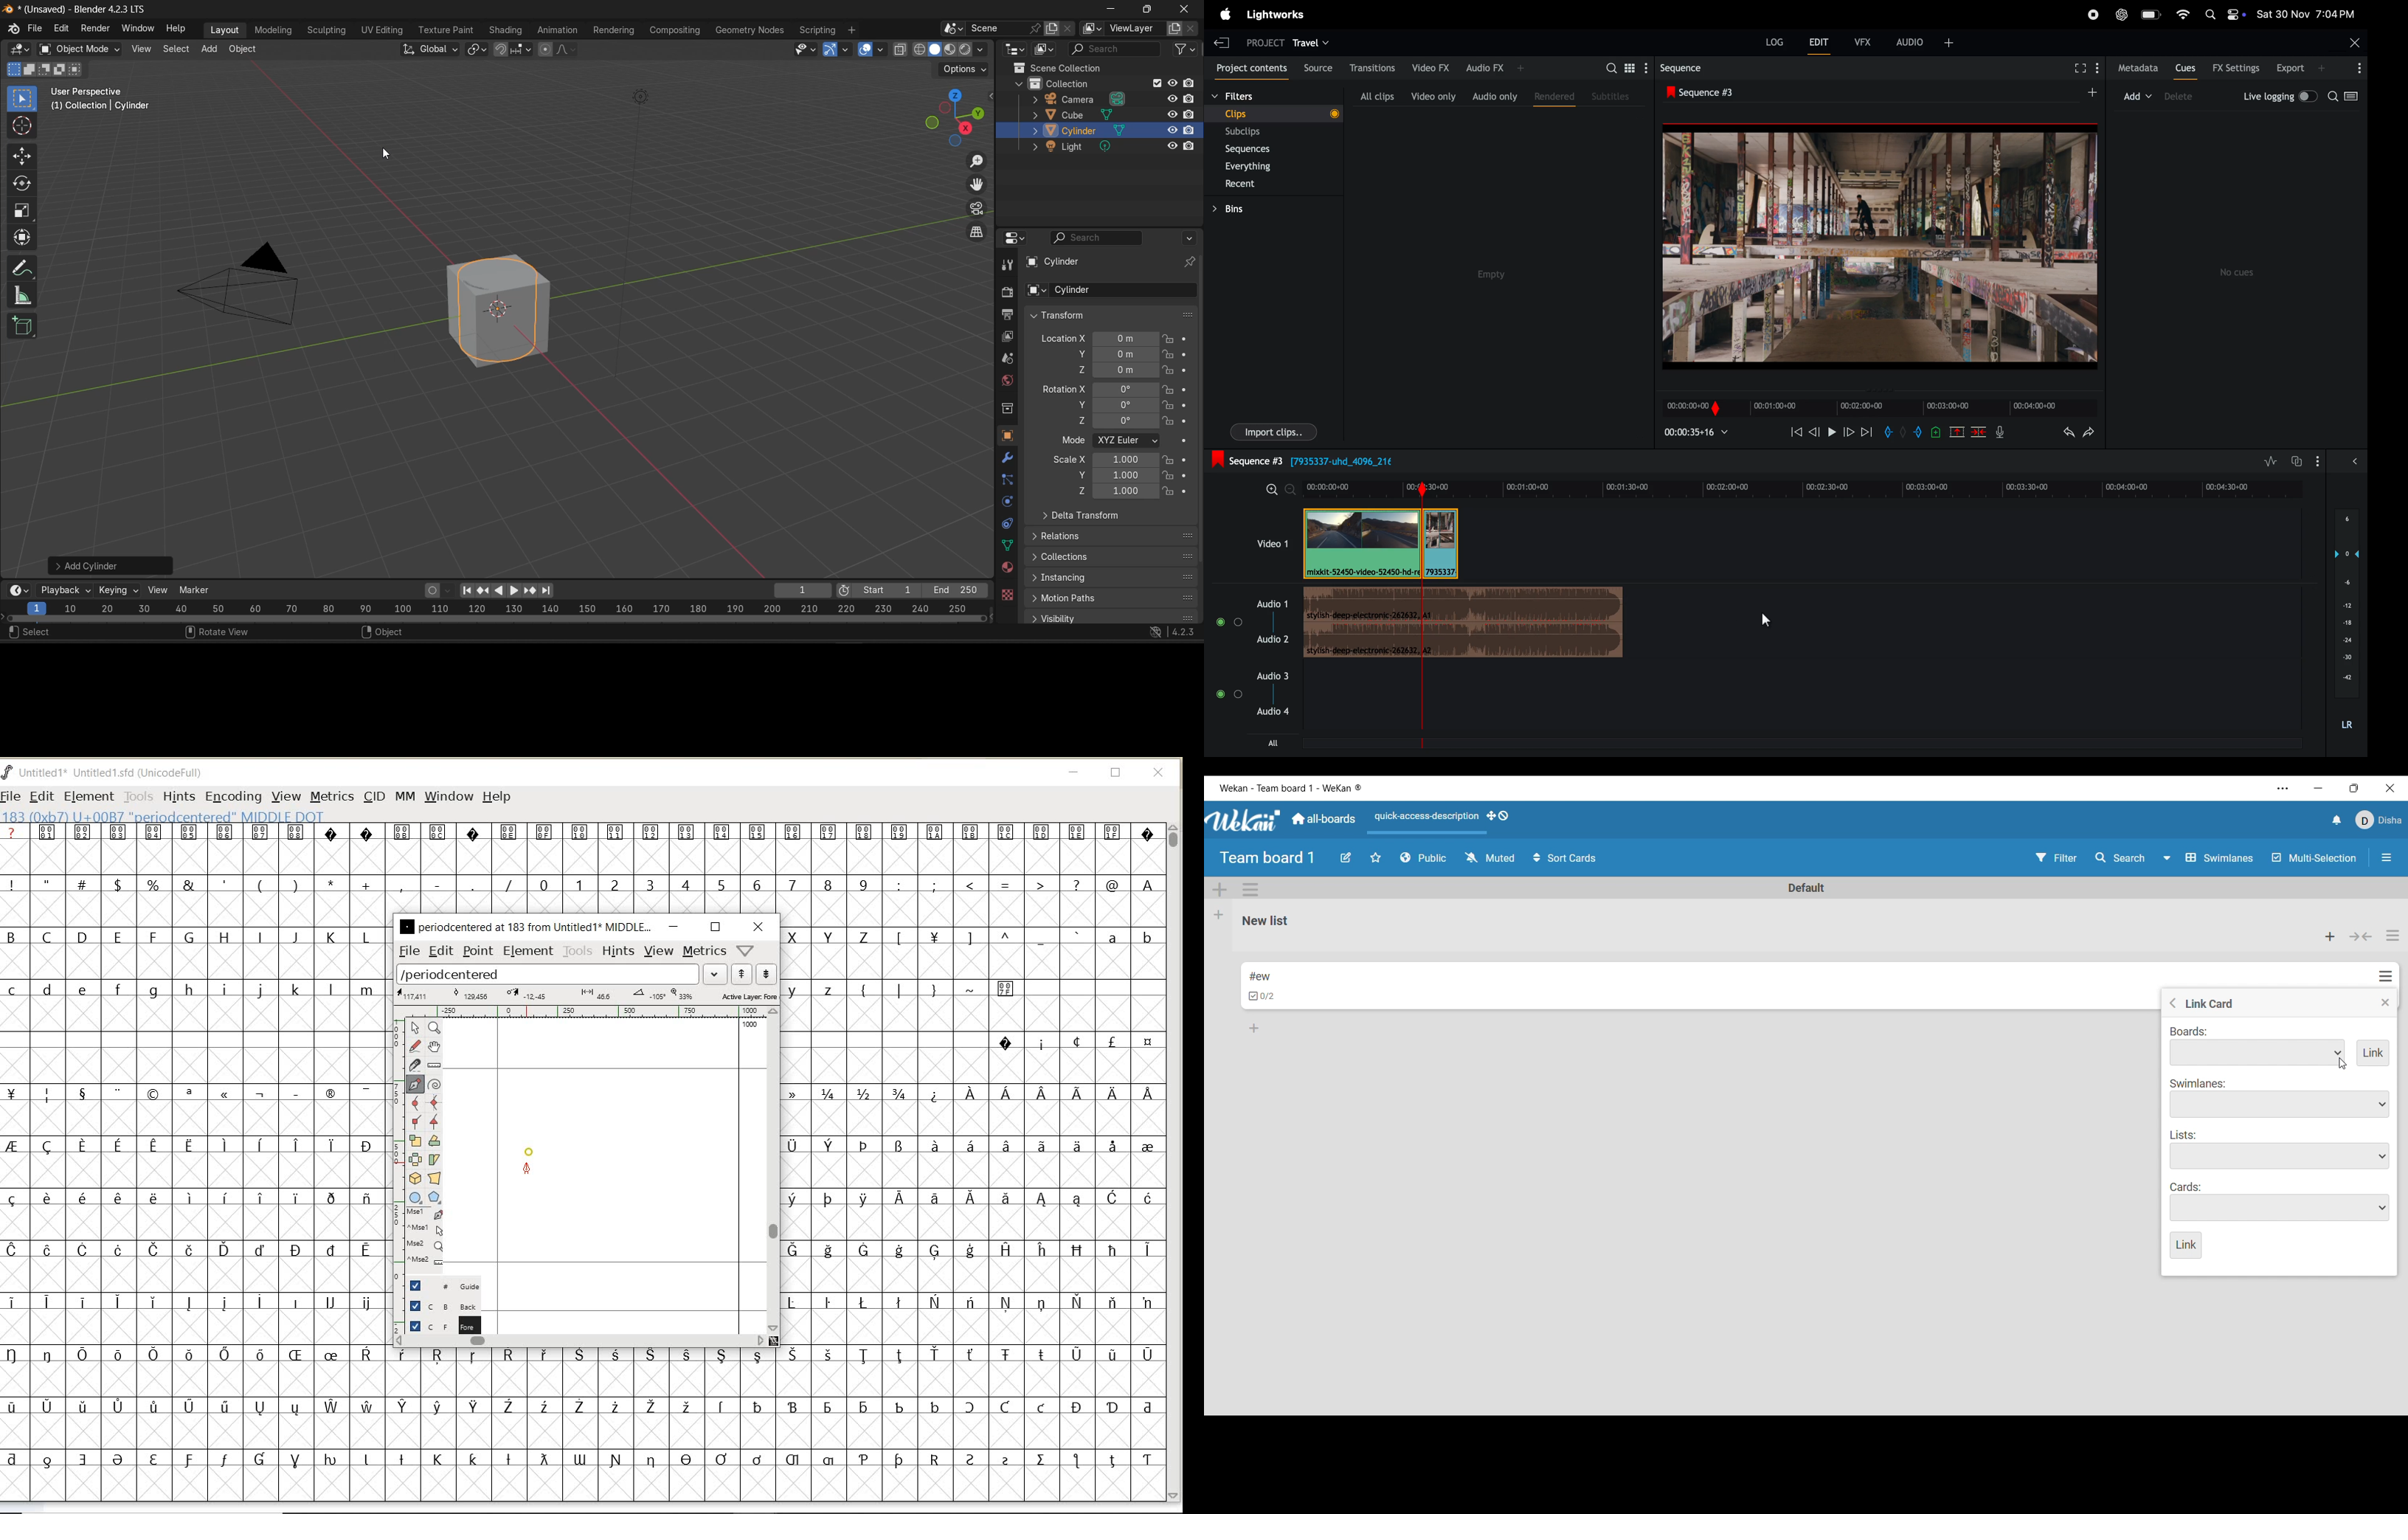 The height and width of the screenshot is (1540, 2408). Describe the element at coordinates (1495, 94) in the screenshot. I see `audio omly` at that location.